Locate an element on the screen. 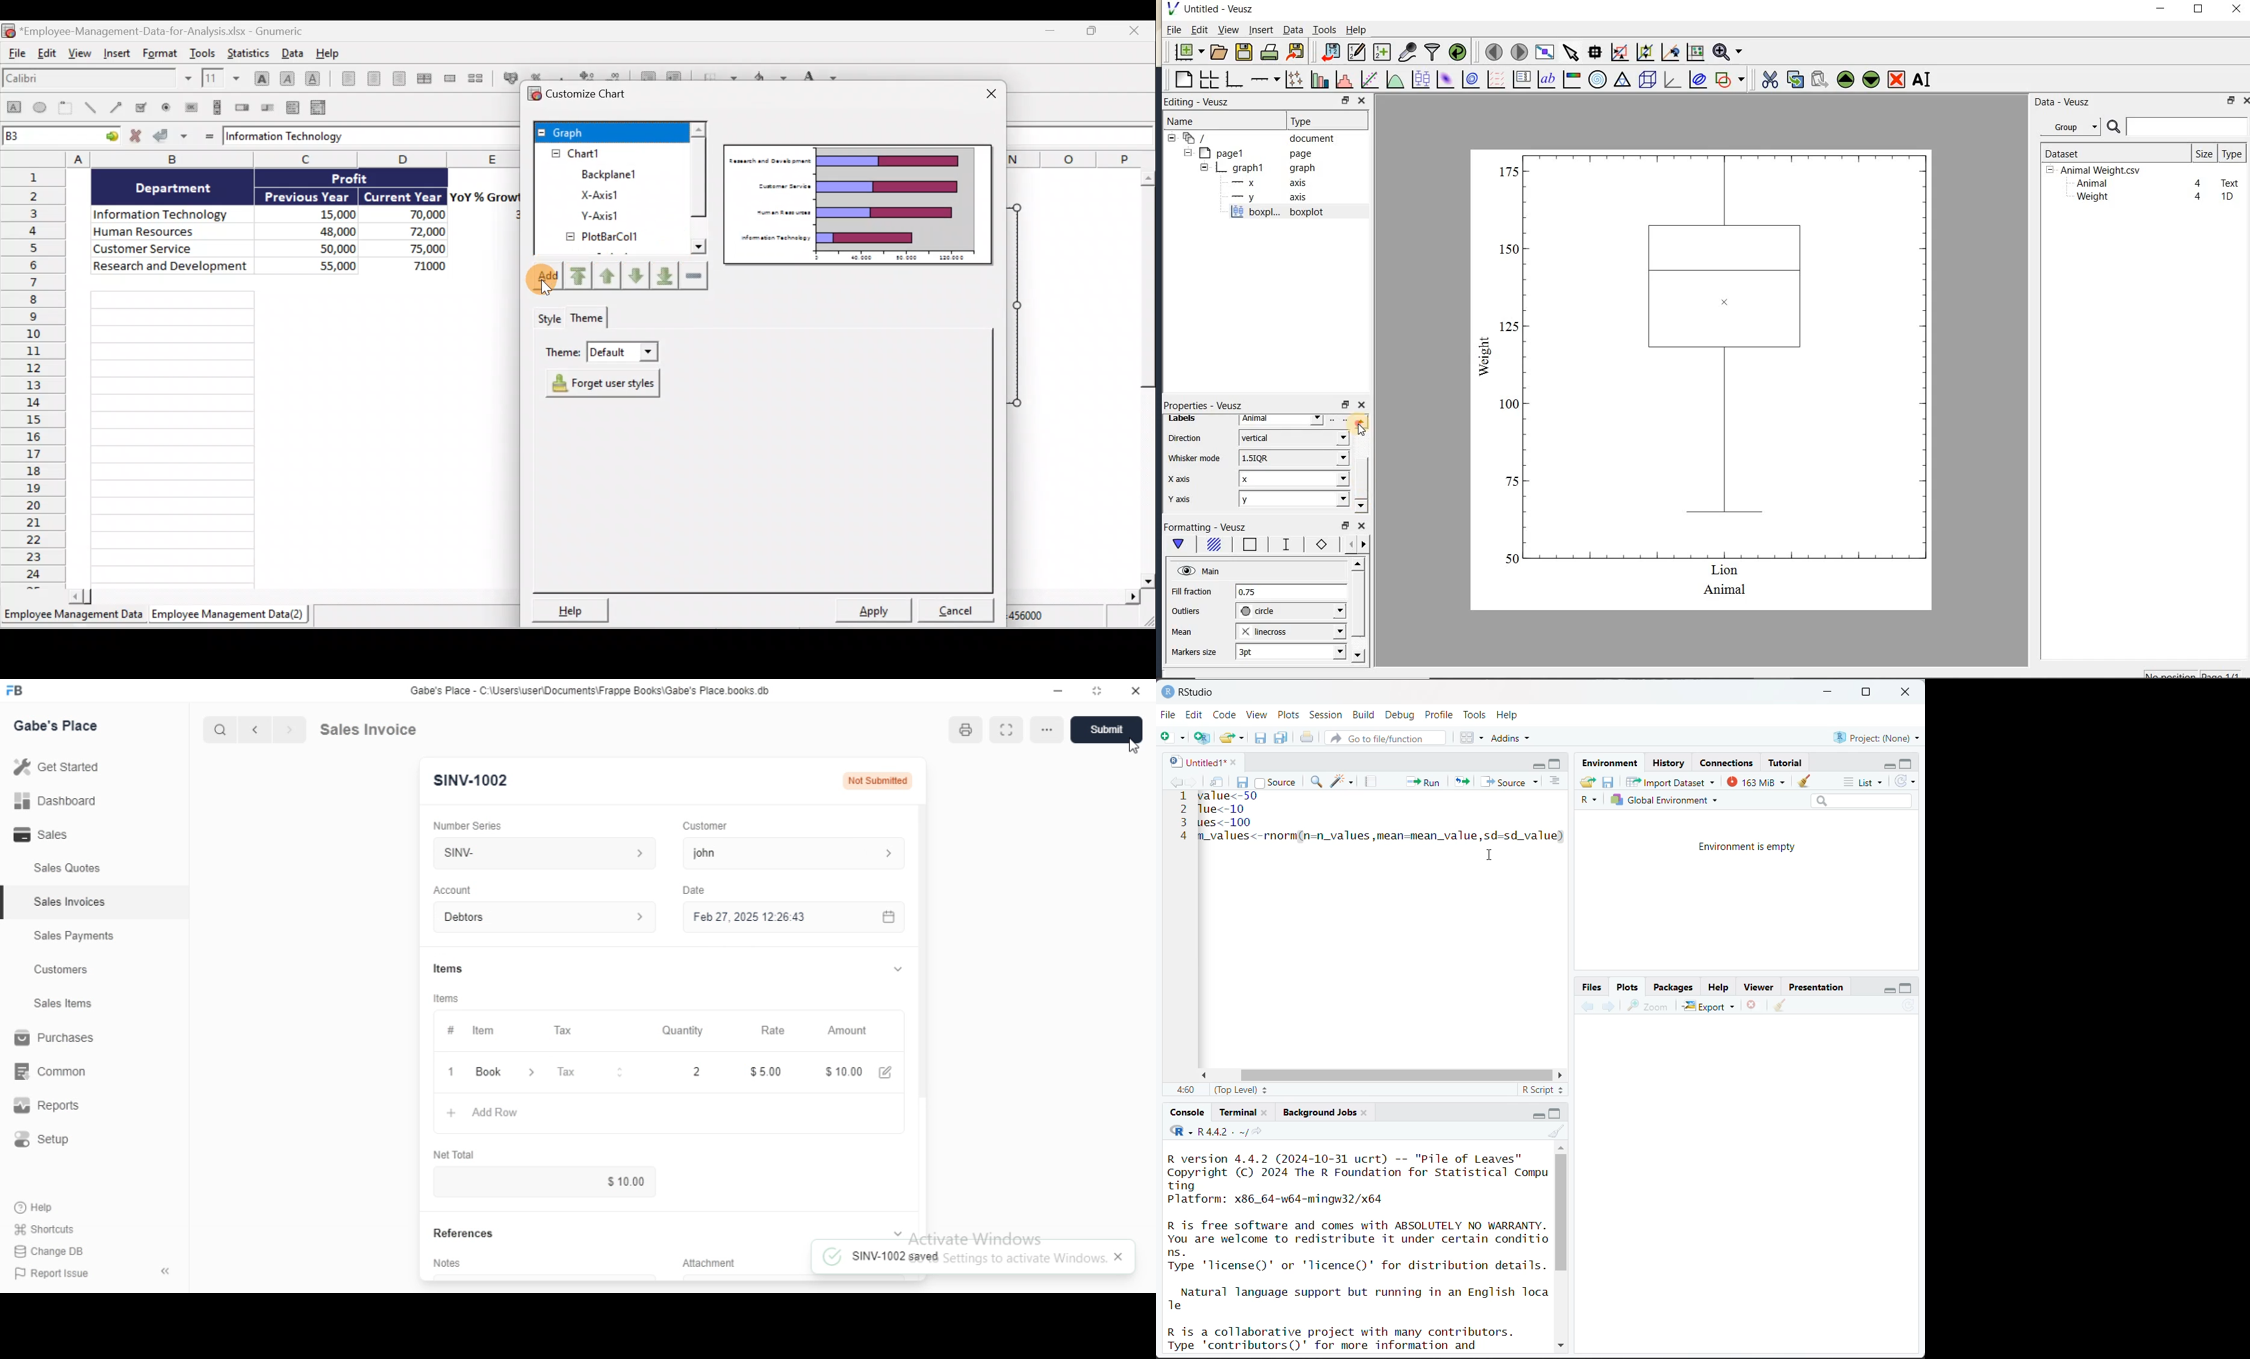 The image size is (2268, 1372). create a project is located at coordinates (1202, 738).